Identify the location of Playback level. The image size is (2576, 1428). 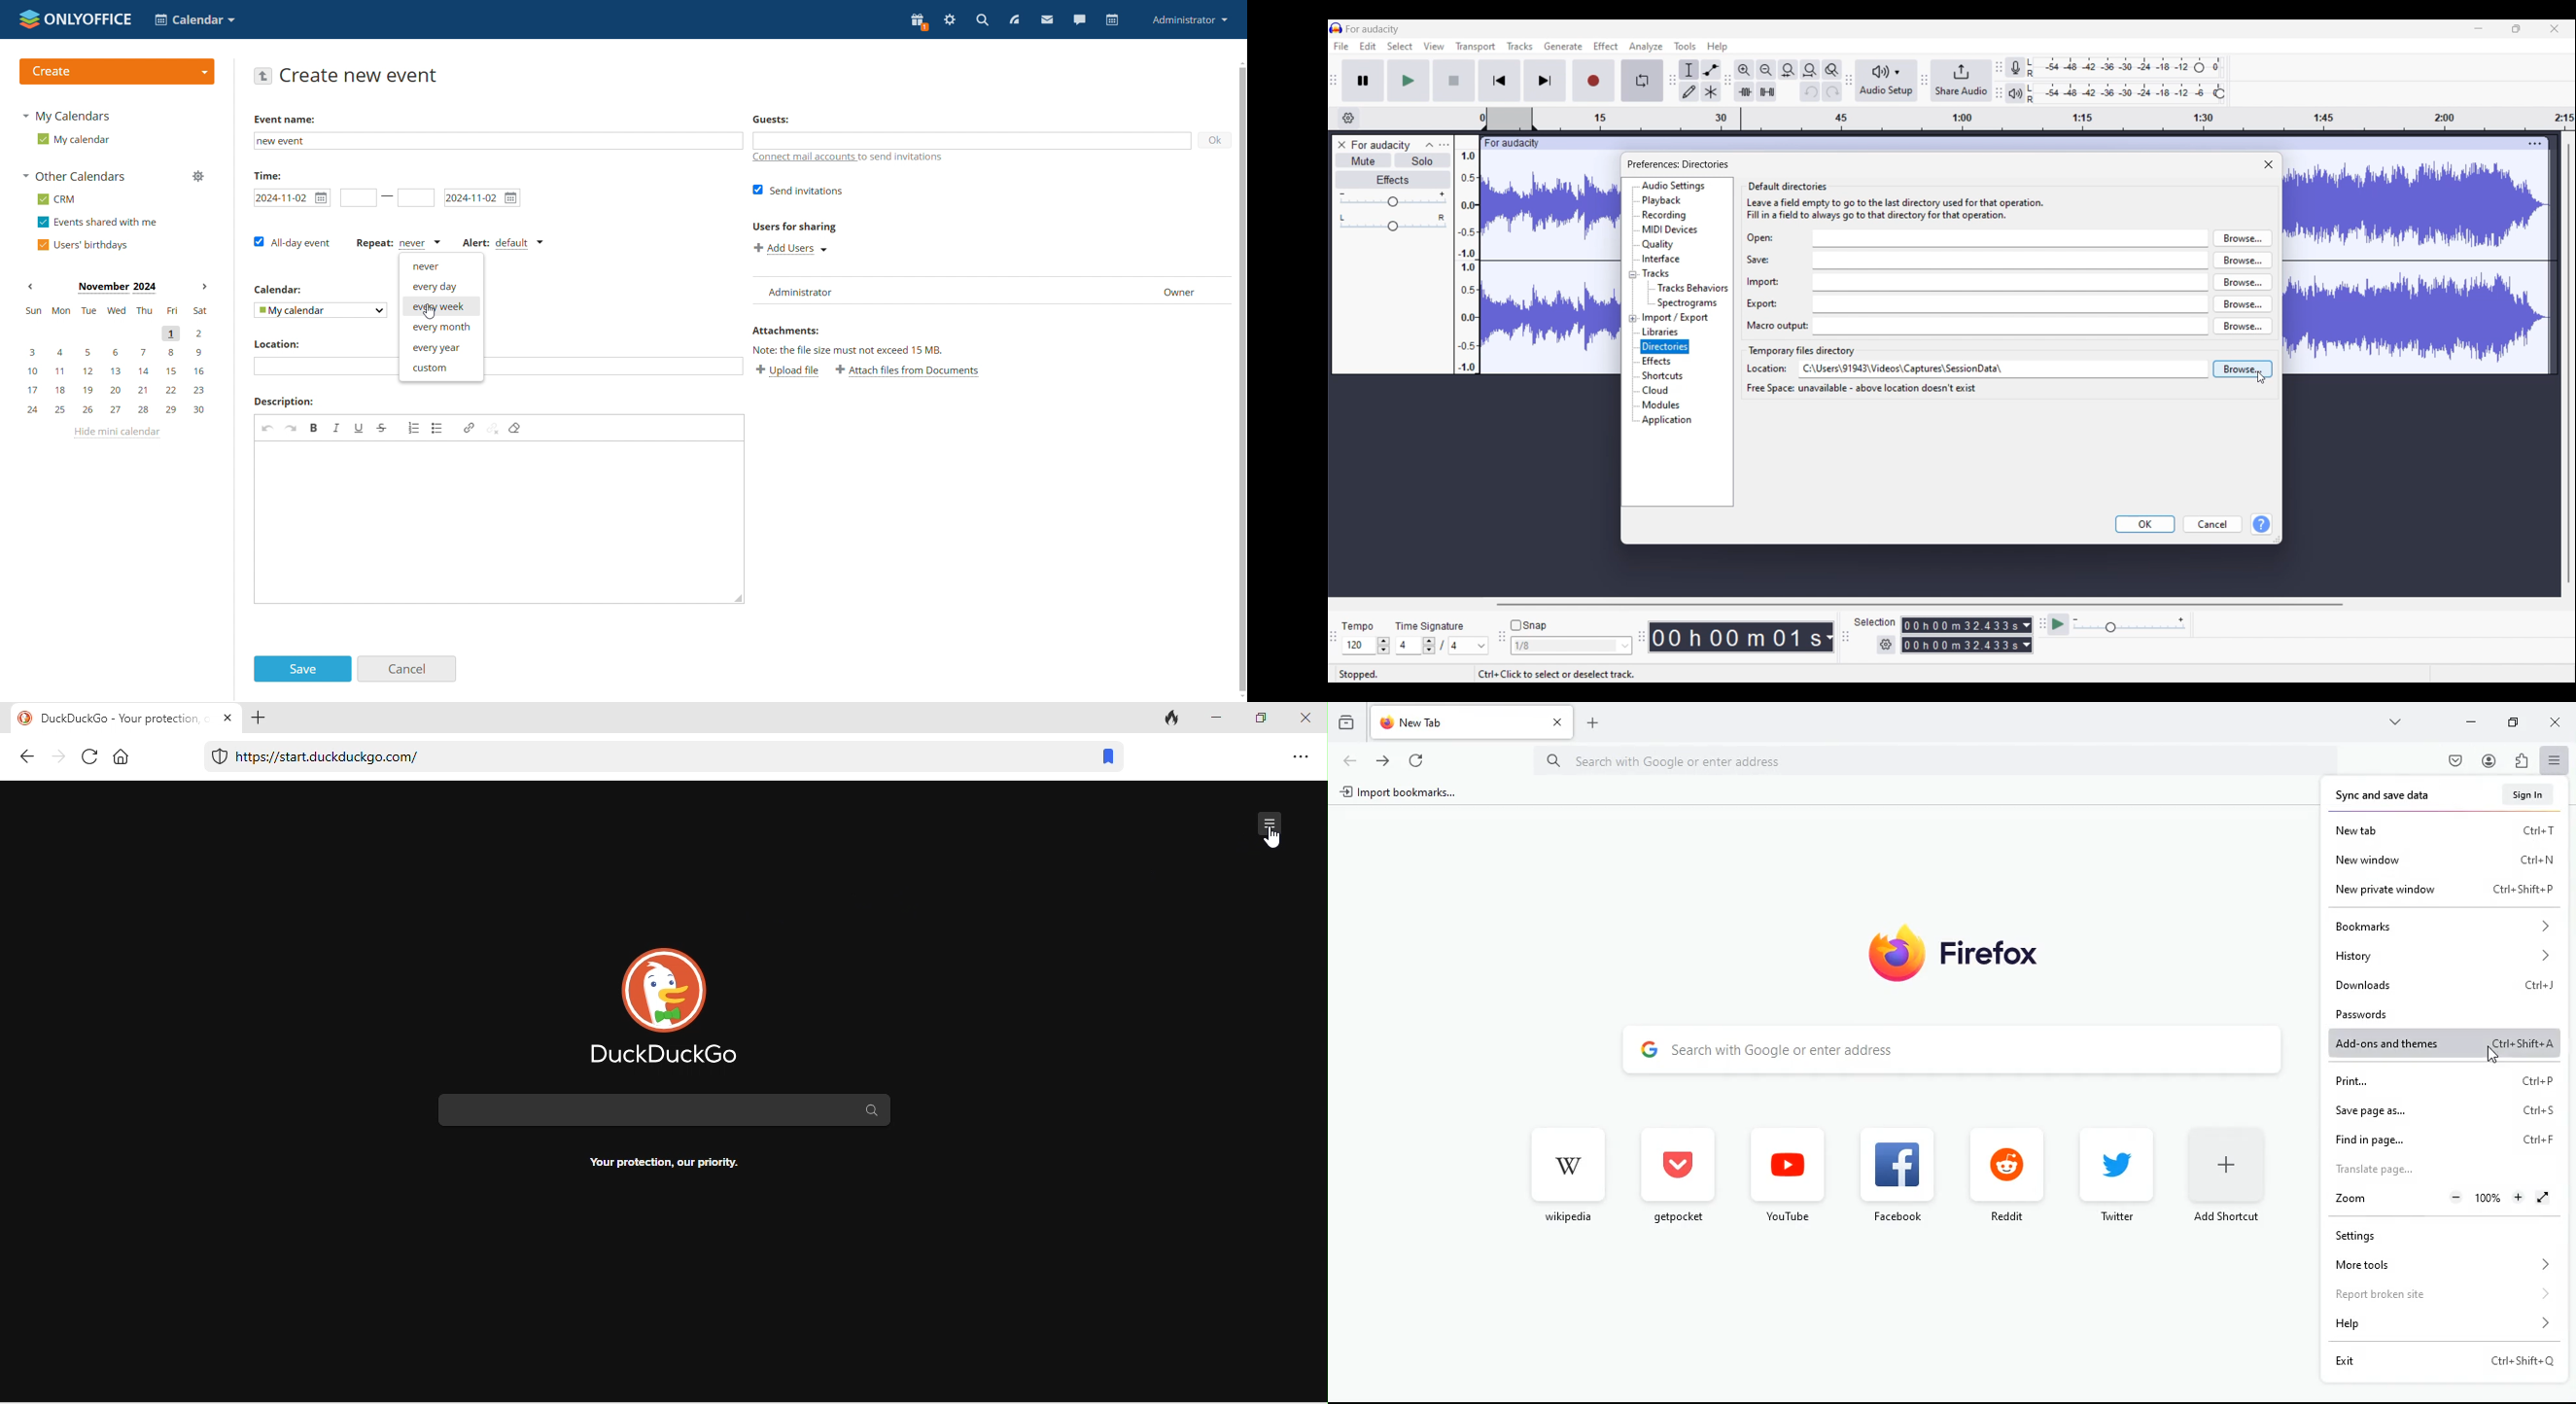
(2120, 94).